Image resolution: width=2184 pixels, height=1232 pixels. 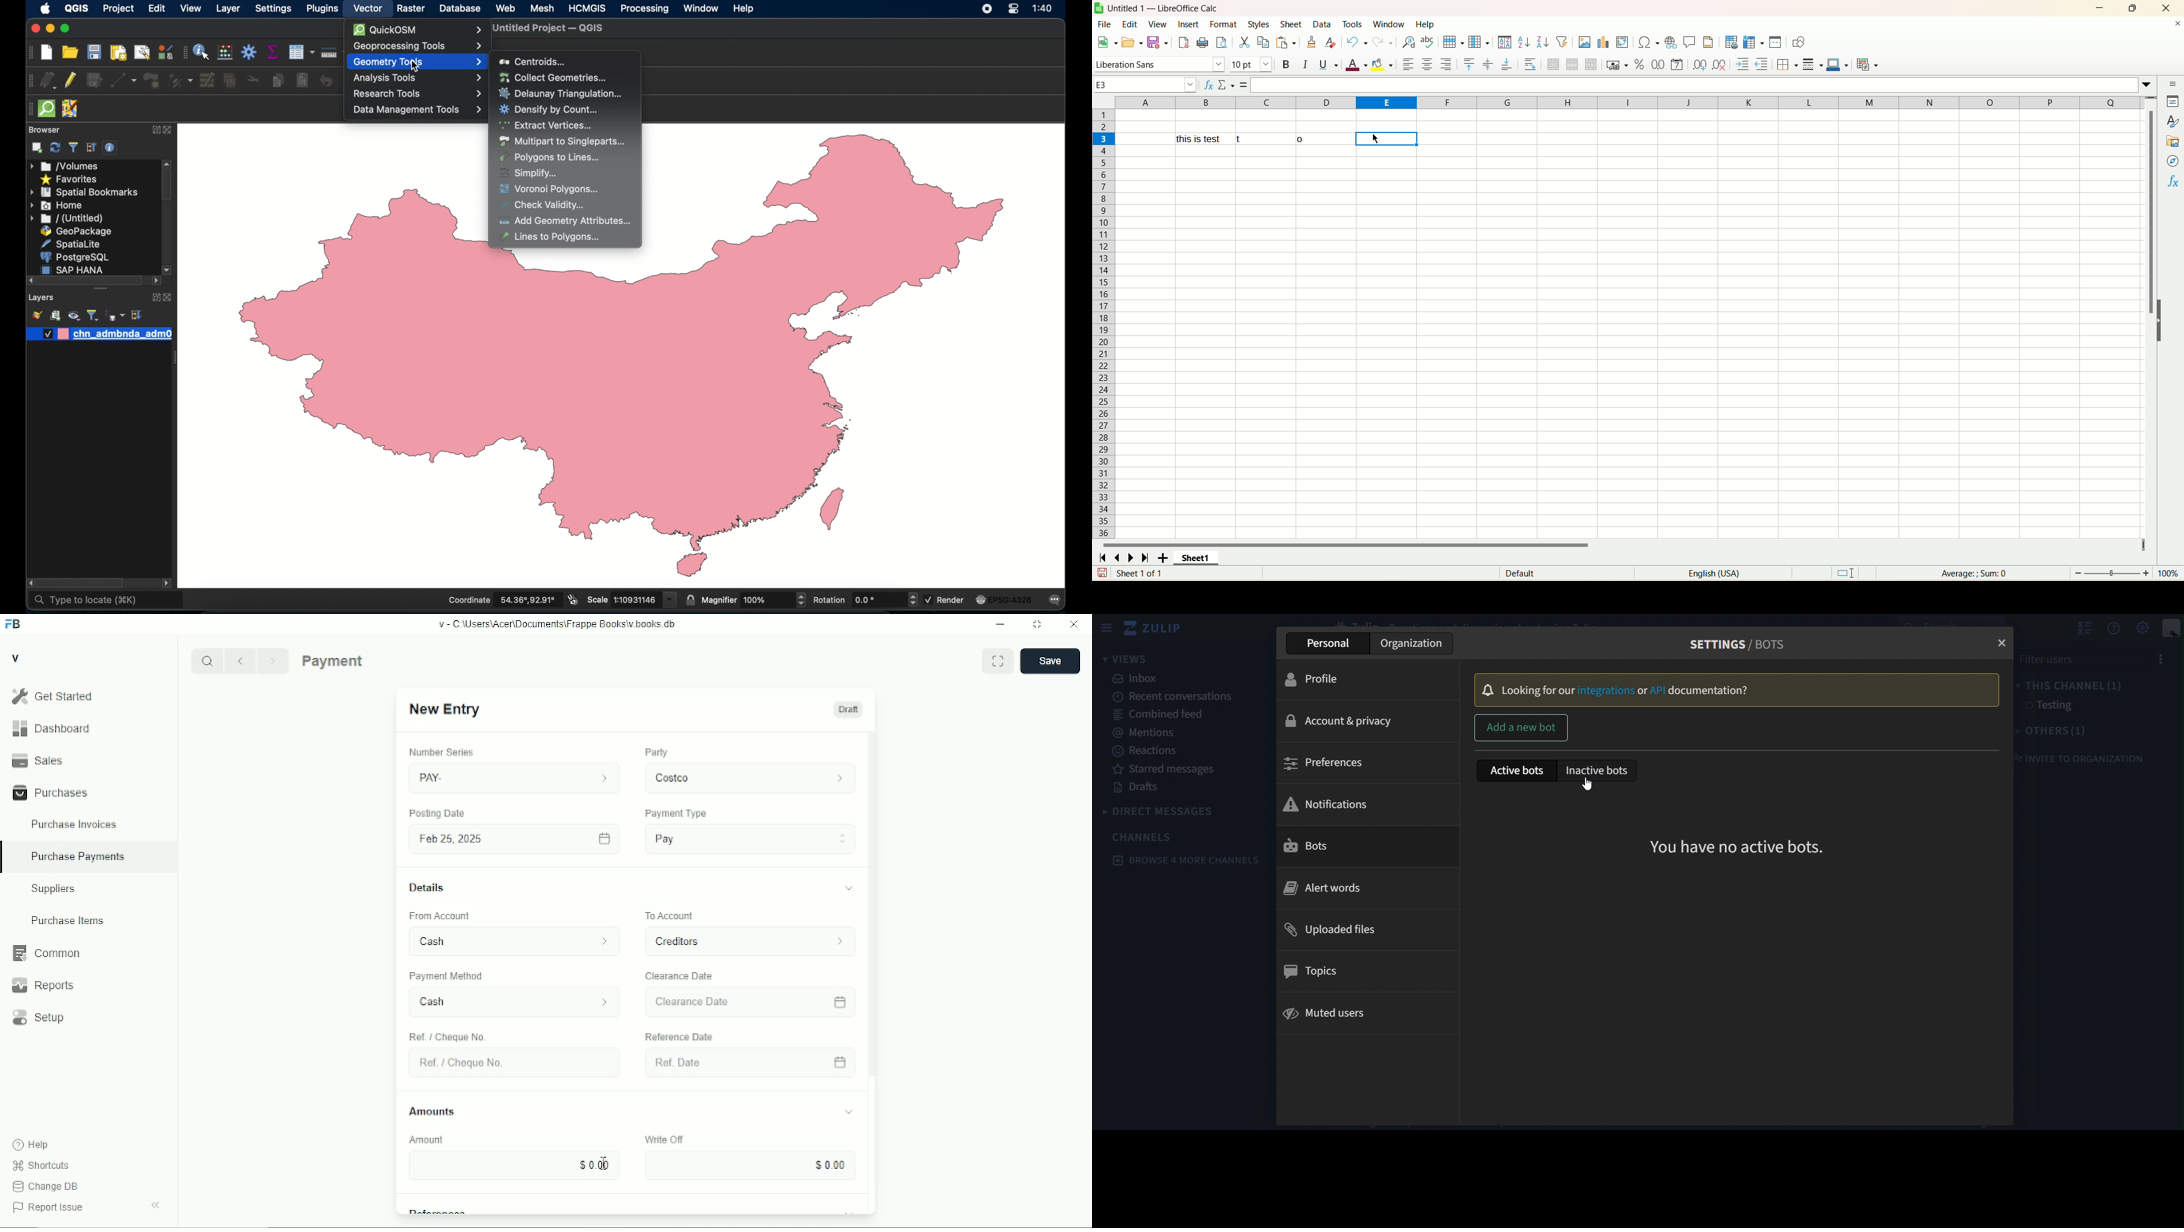 What do you see at coordinates (543, 8) in the screenshot?
I see `mesh` at bounding box center [543, 8].